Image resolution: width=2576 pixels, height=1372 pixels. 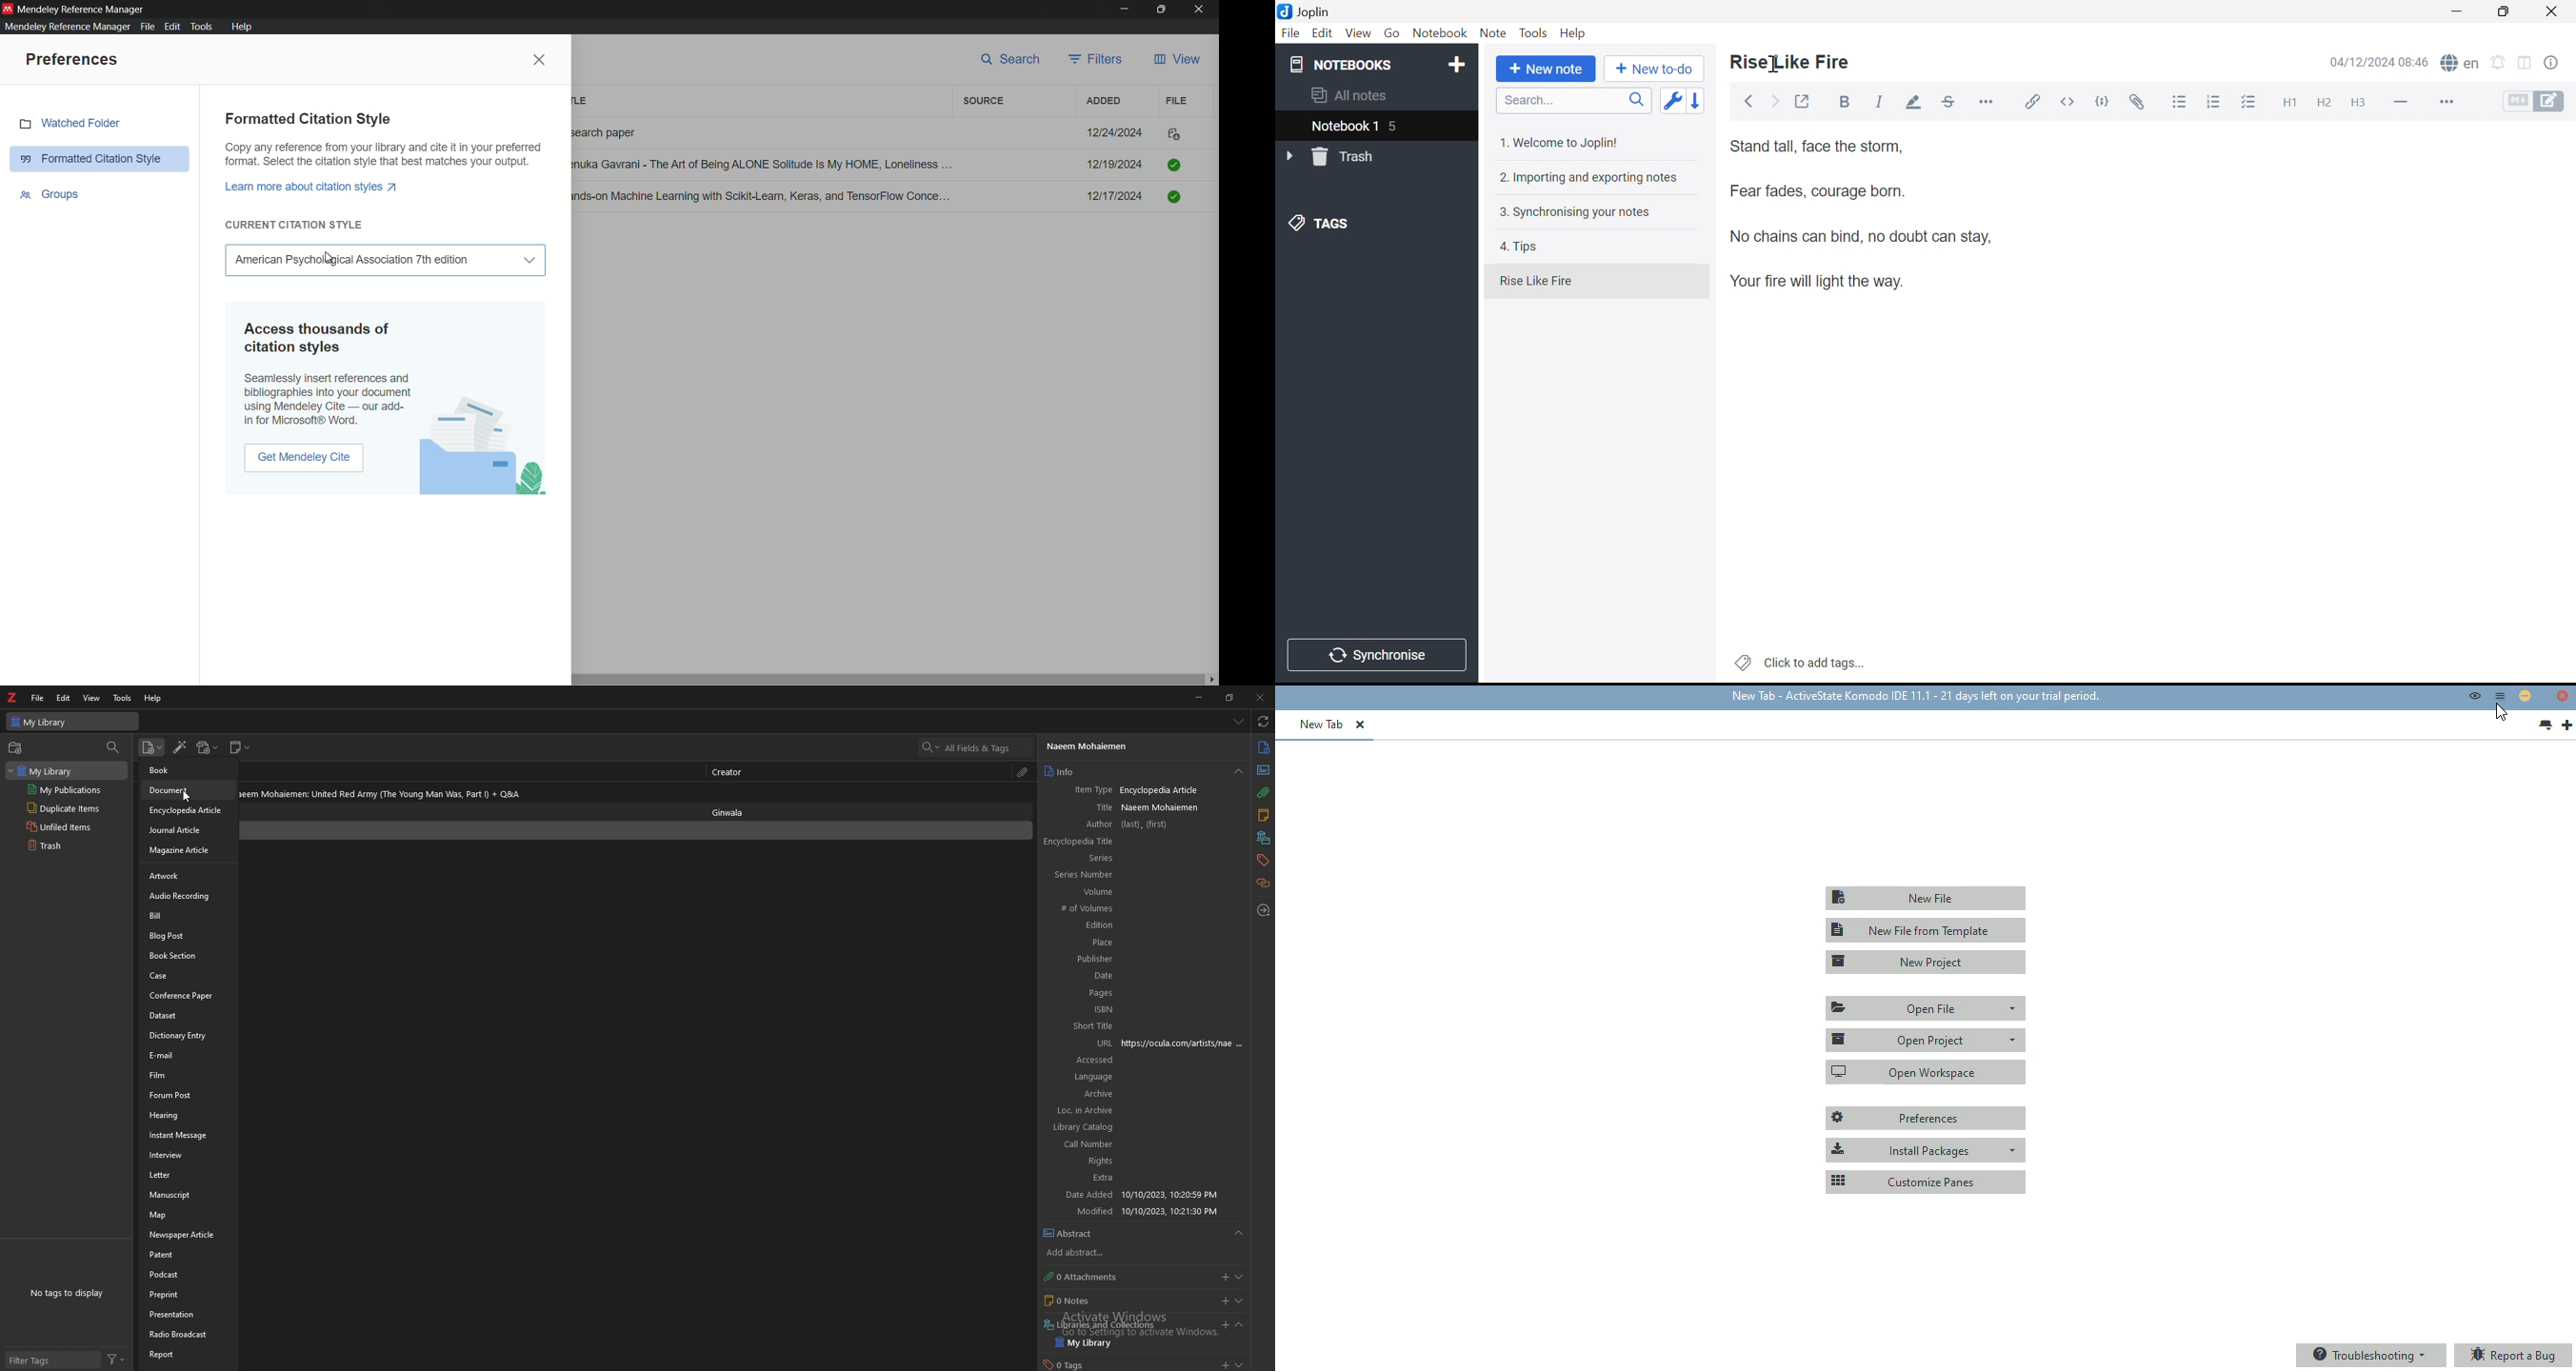 What do you see at coordinates (49, 770) in the screenshot?
I see `library` at bounding box center [49, 770].